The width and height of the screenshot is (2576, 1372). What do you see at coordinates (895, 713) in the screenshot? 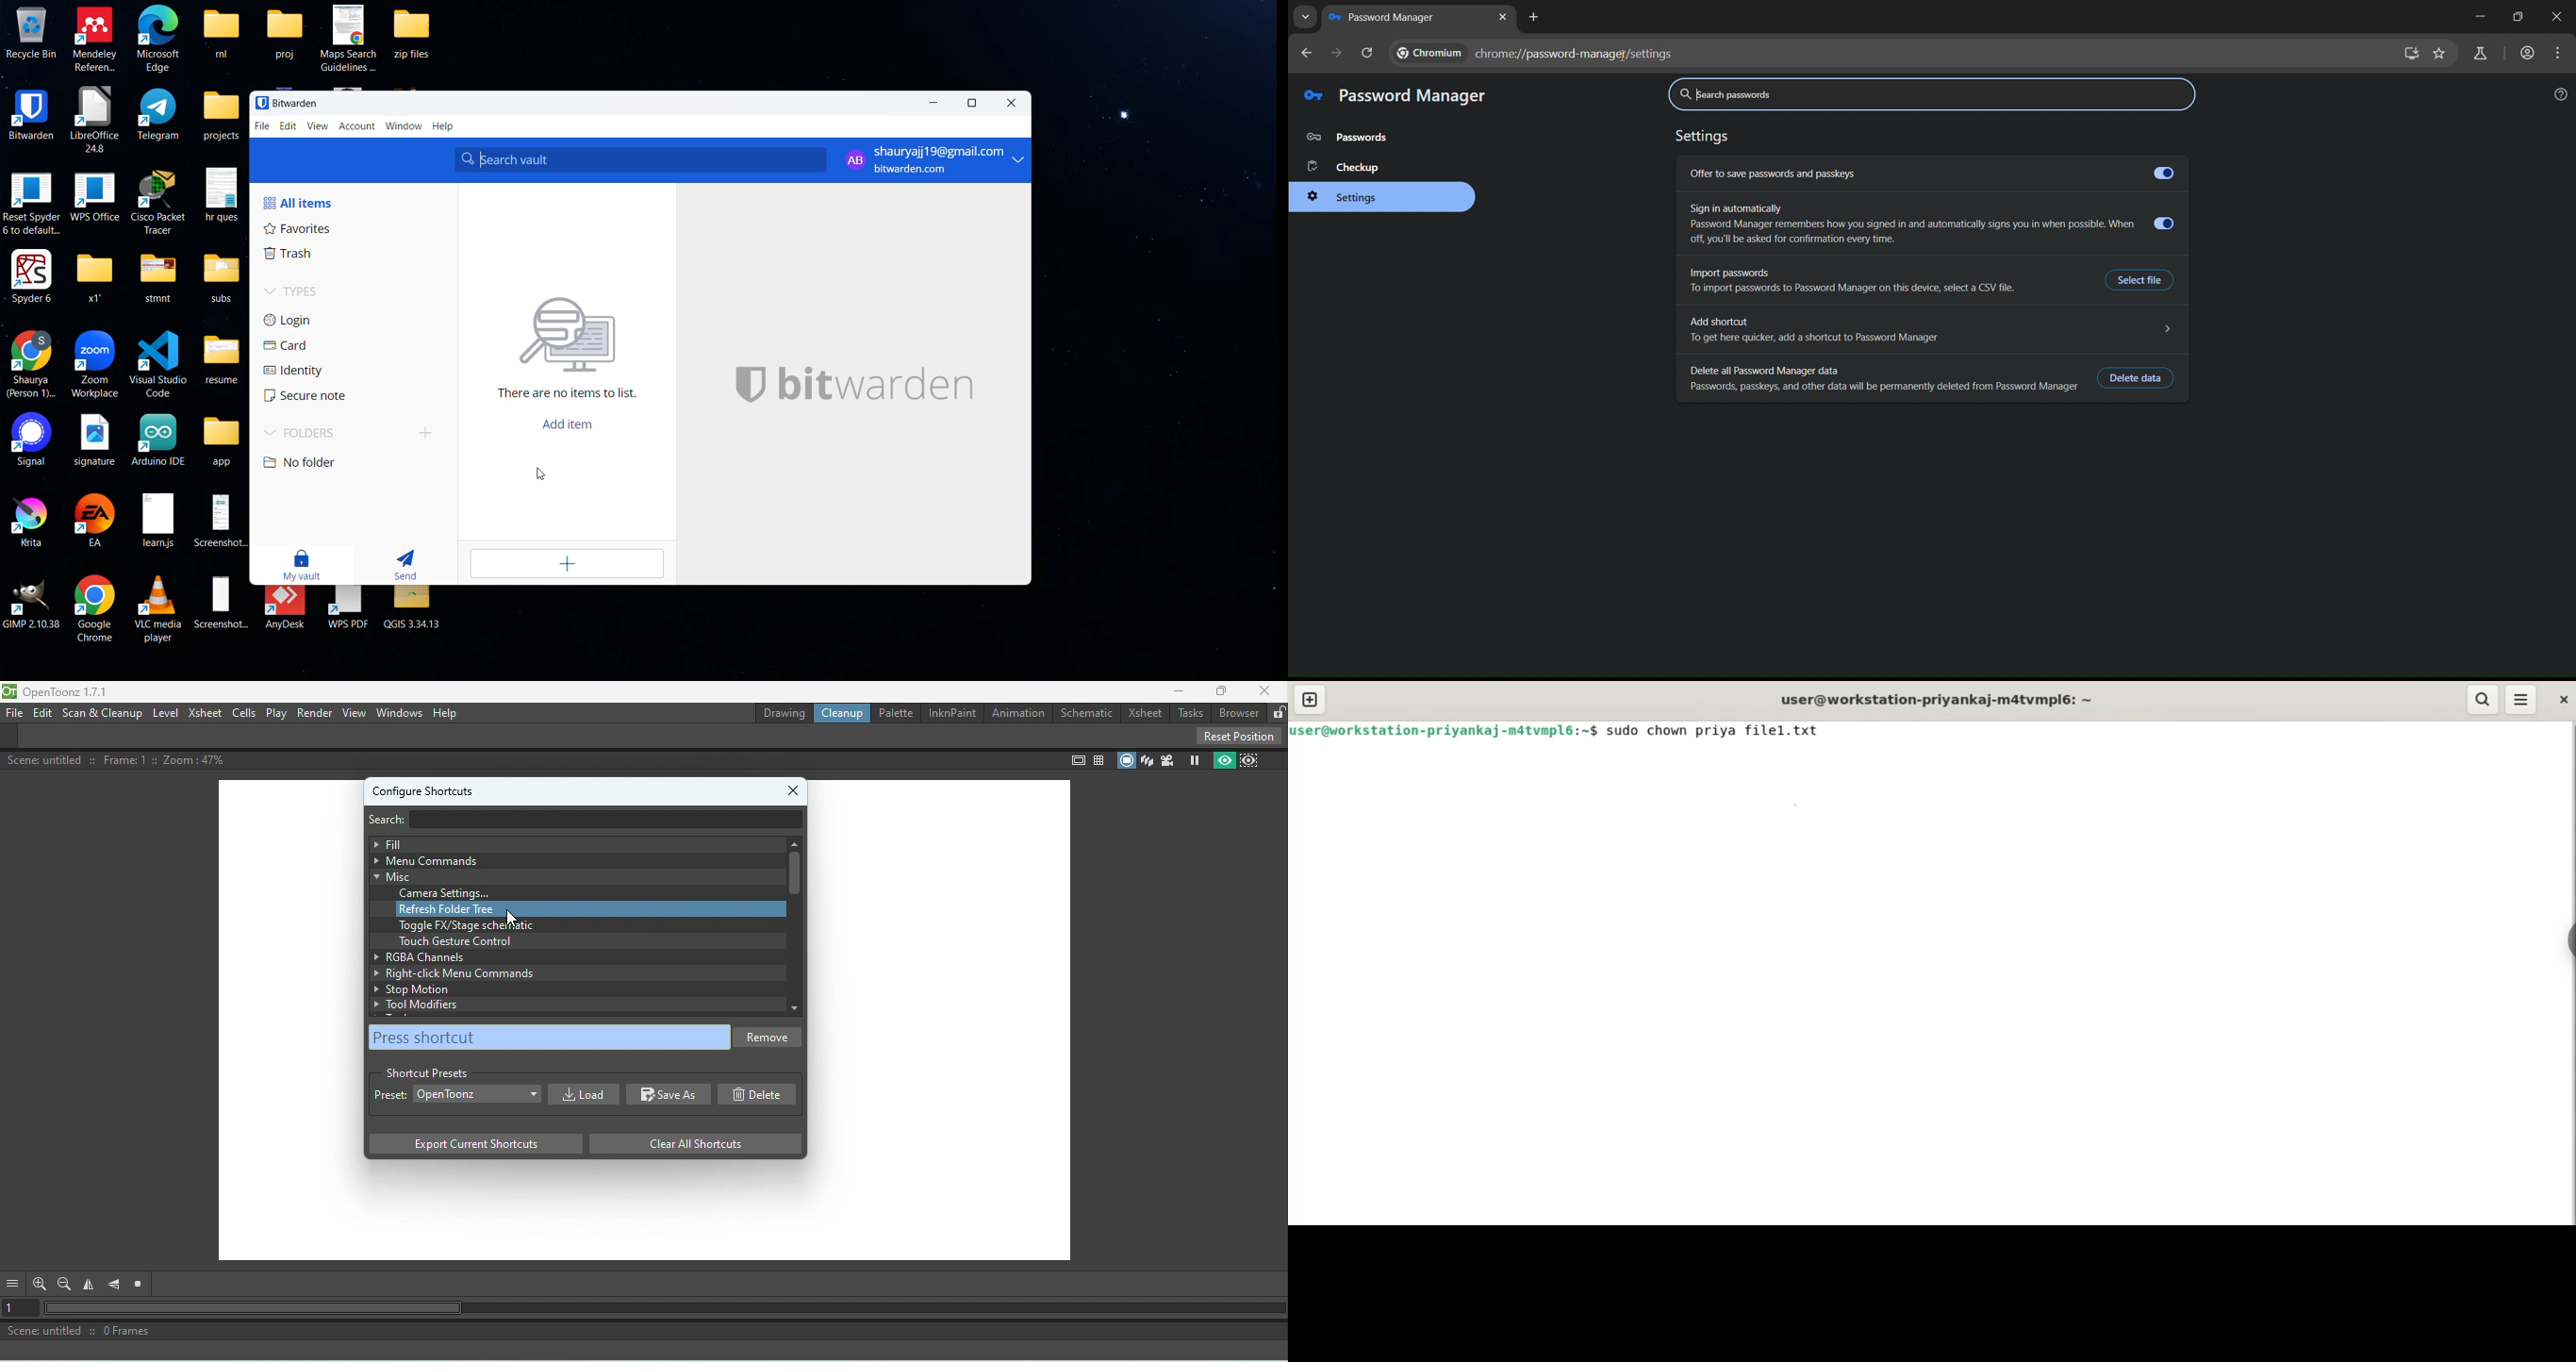
I see `Palettte` at bounding box center [895, 713].